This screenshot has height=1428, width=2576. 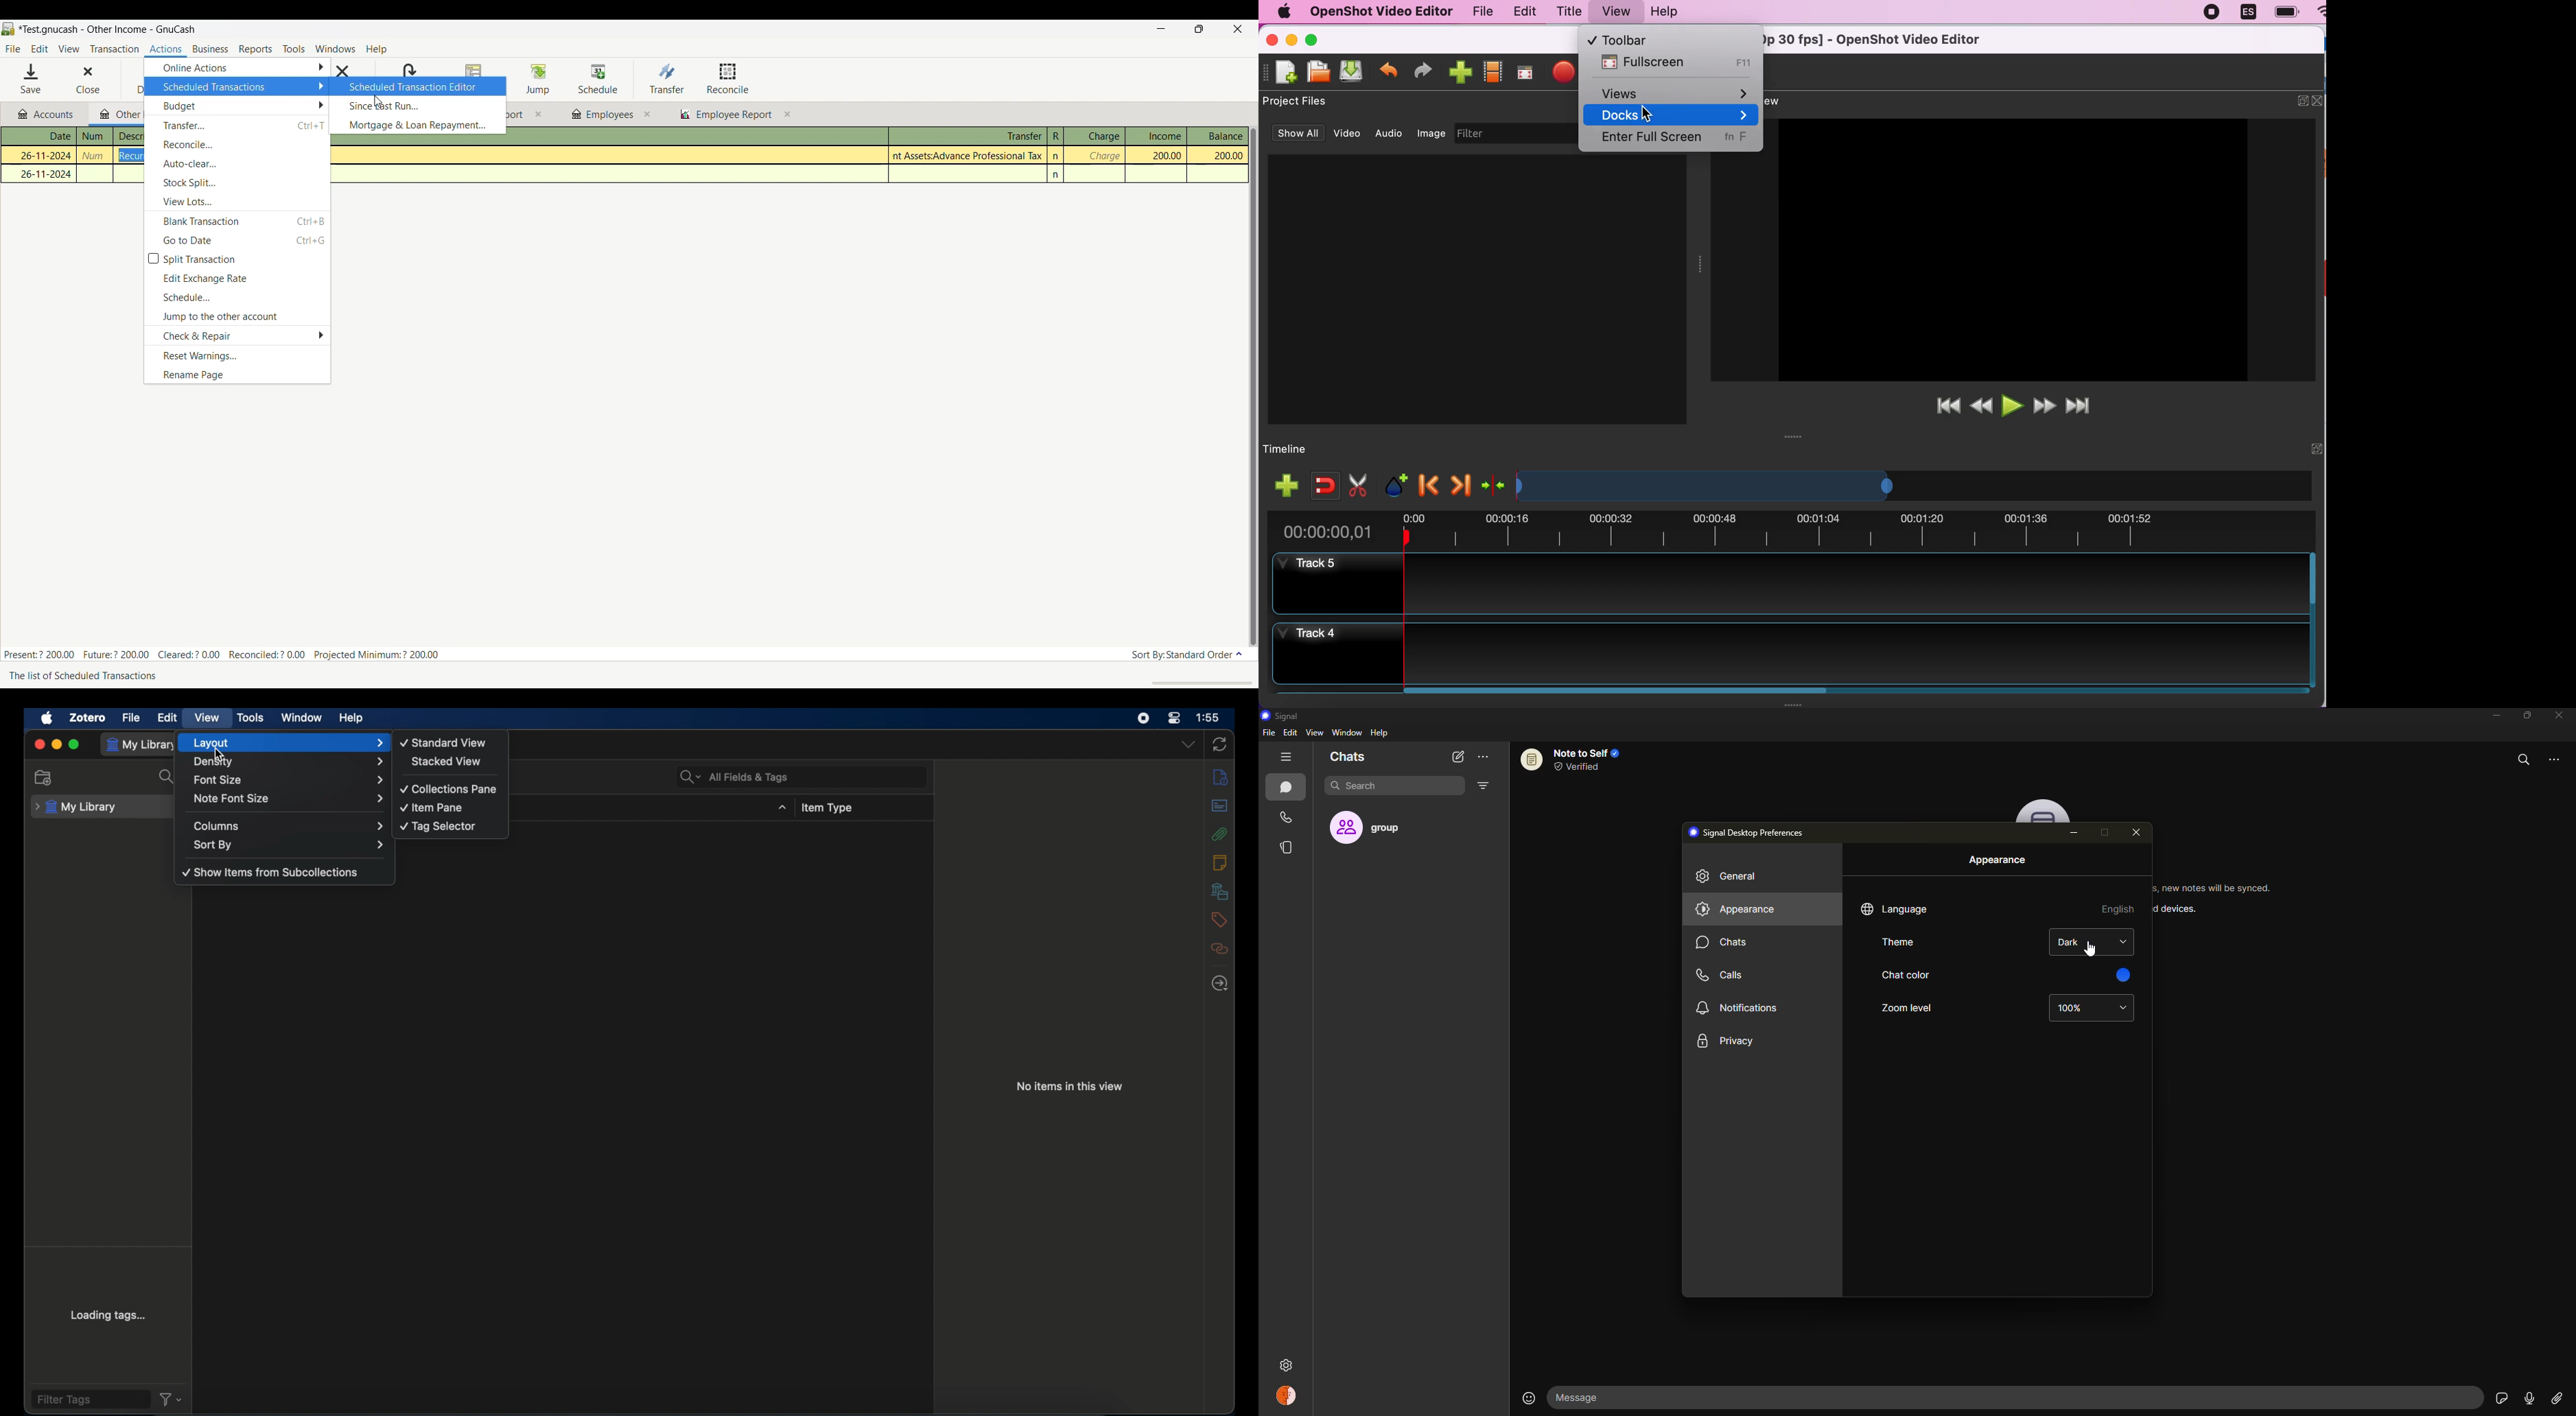 I want to click on new chat, so click(x=1457, y=756).